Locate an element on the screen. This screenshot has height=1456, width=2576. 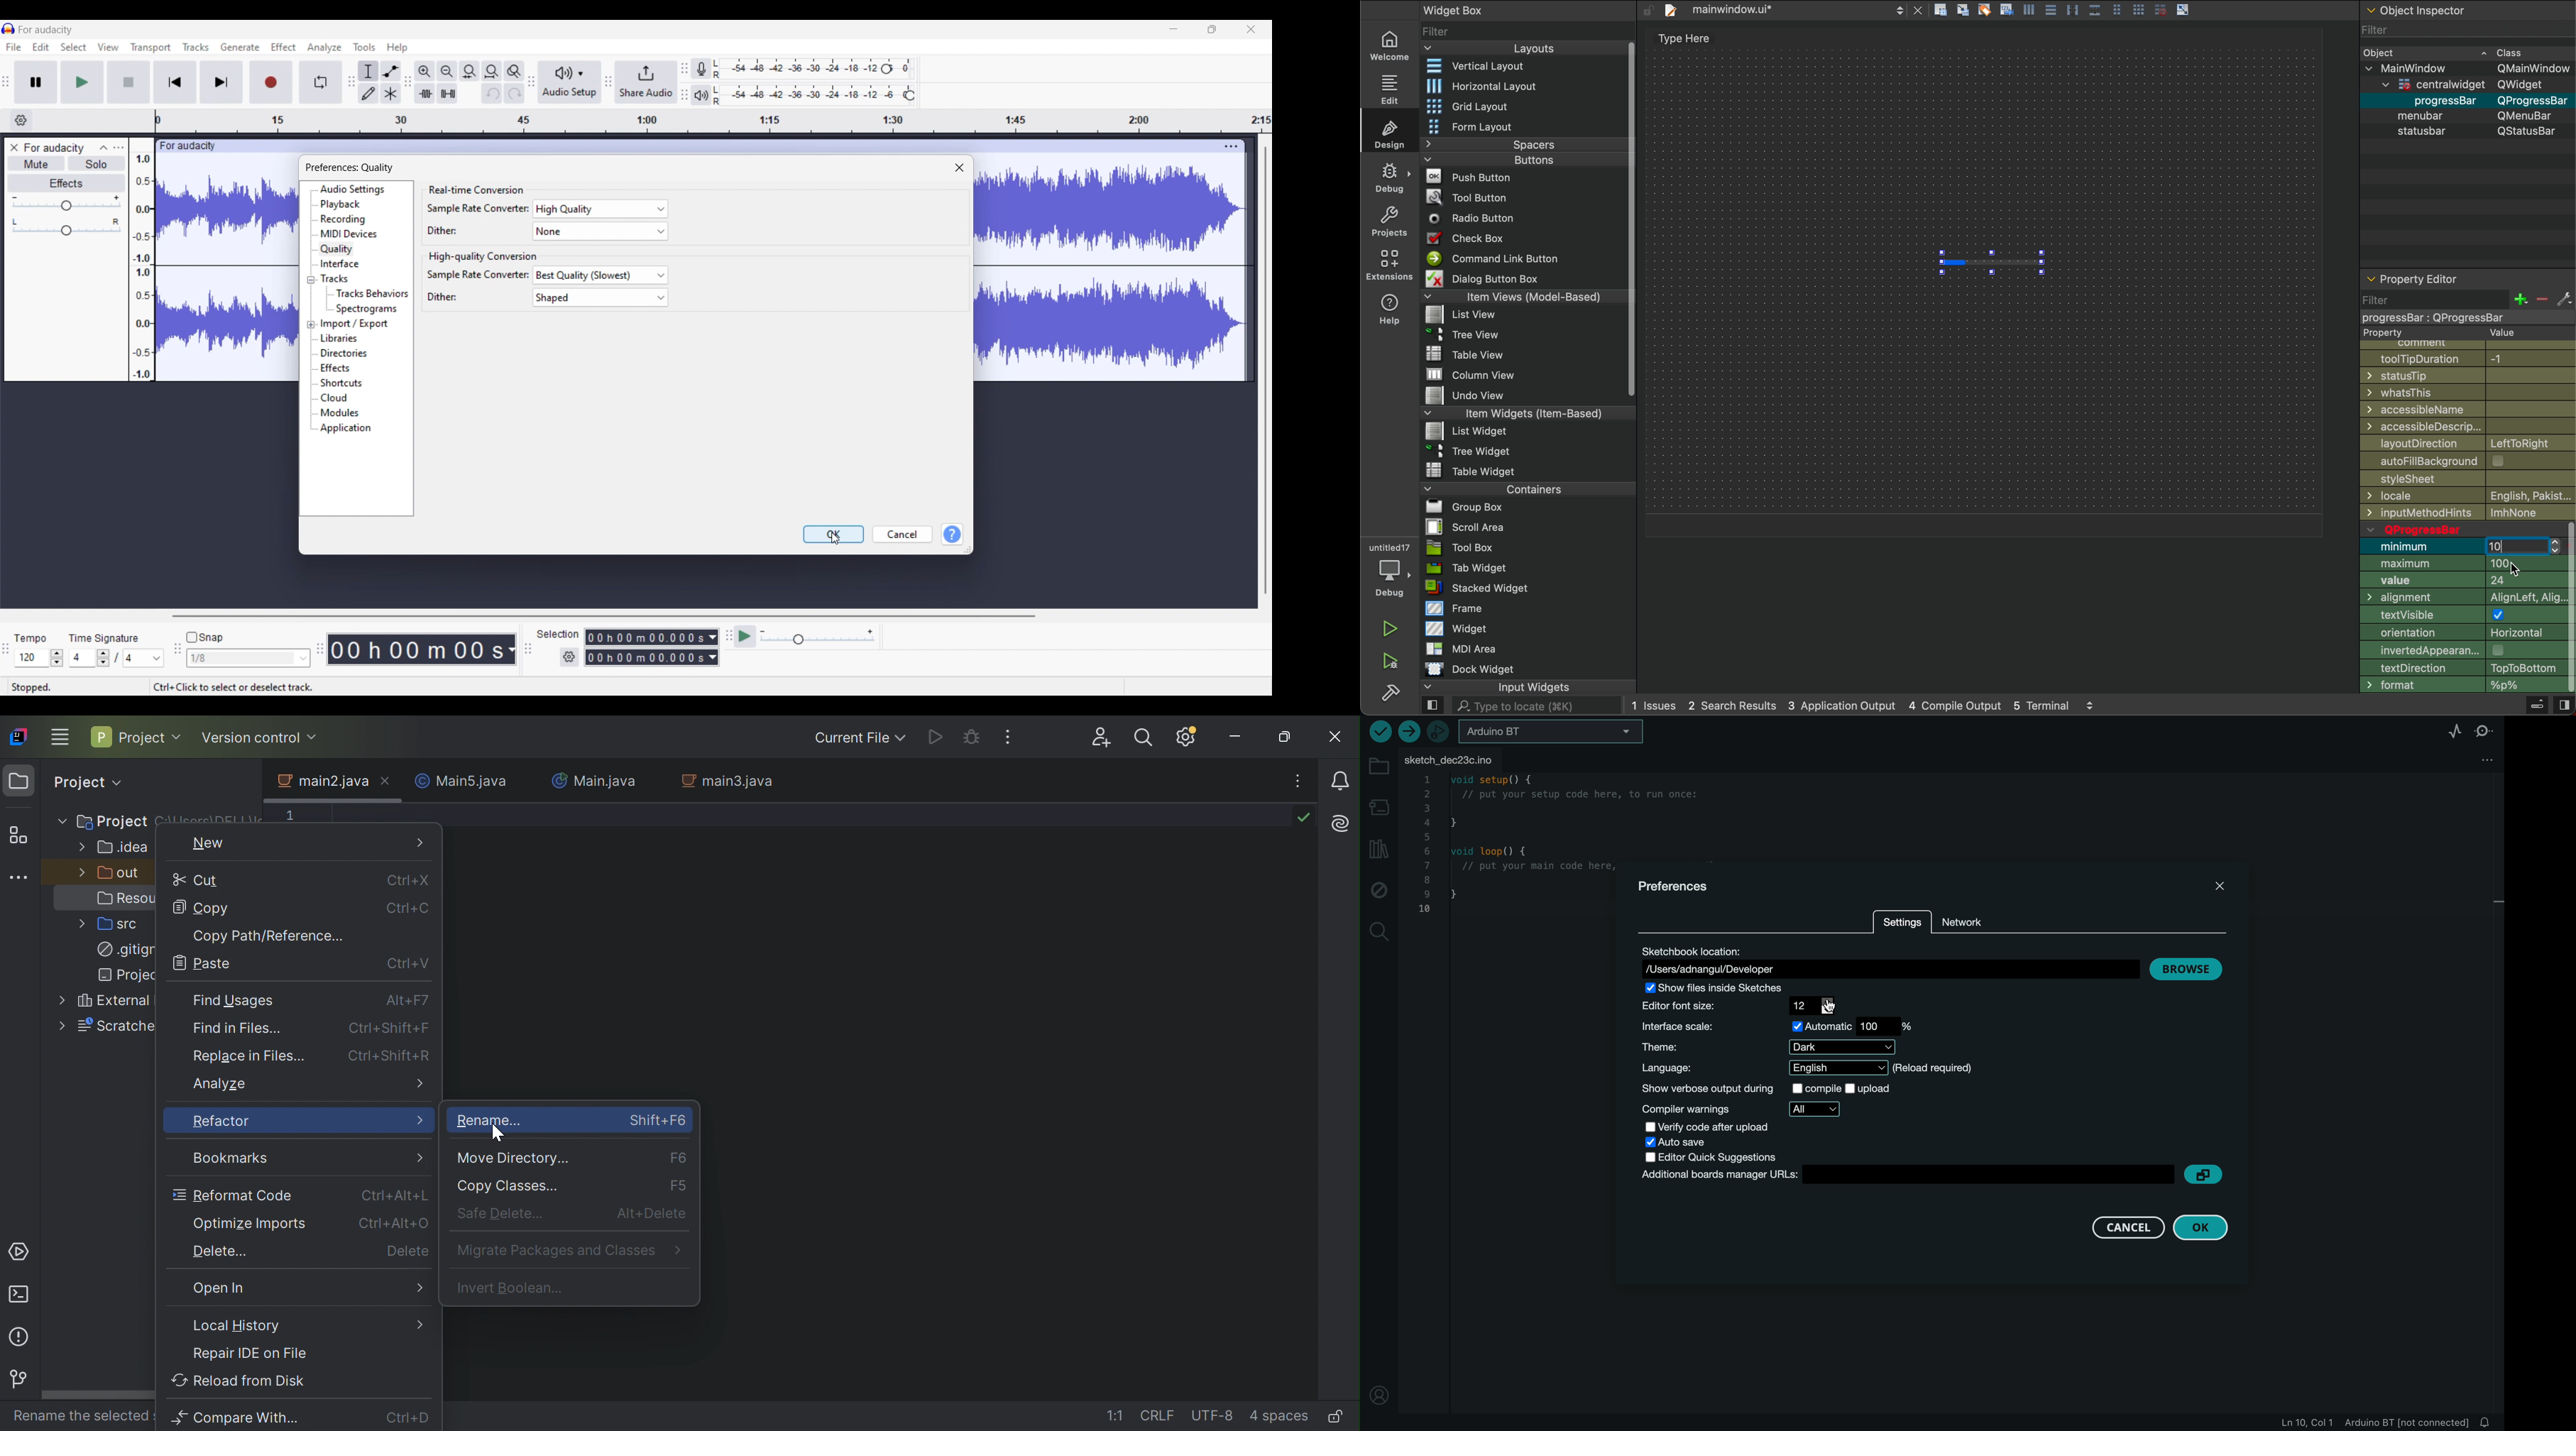
Current project name is located at coordinates (46, 30).